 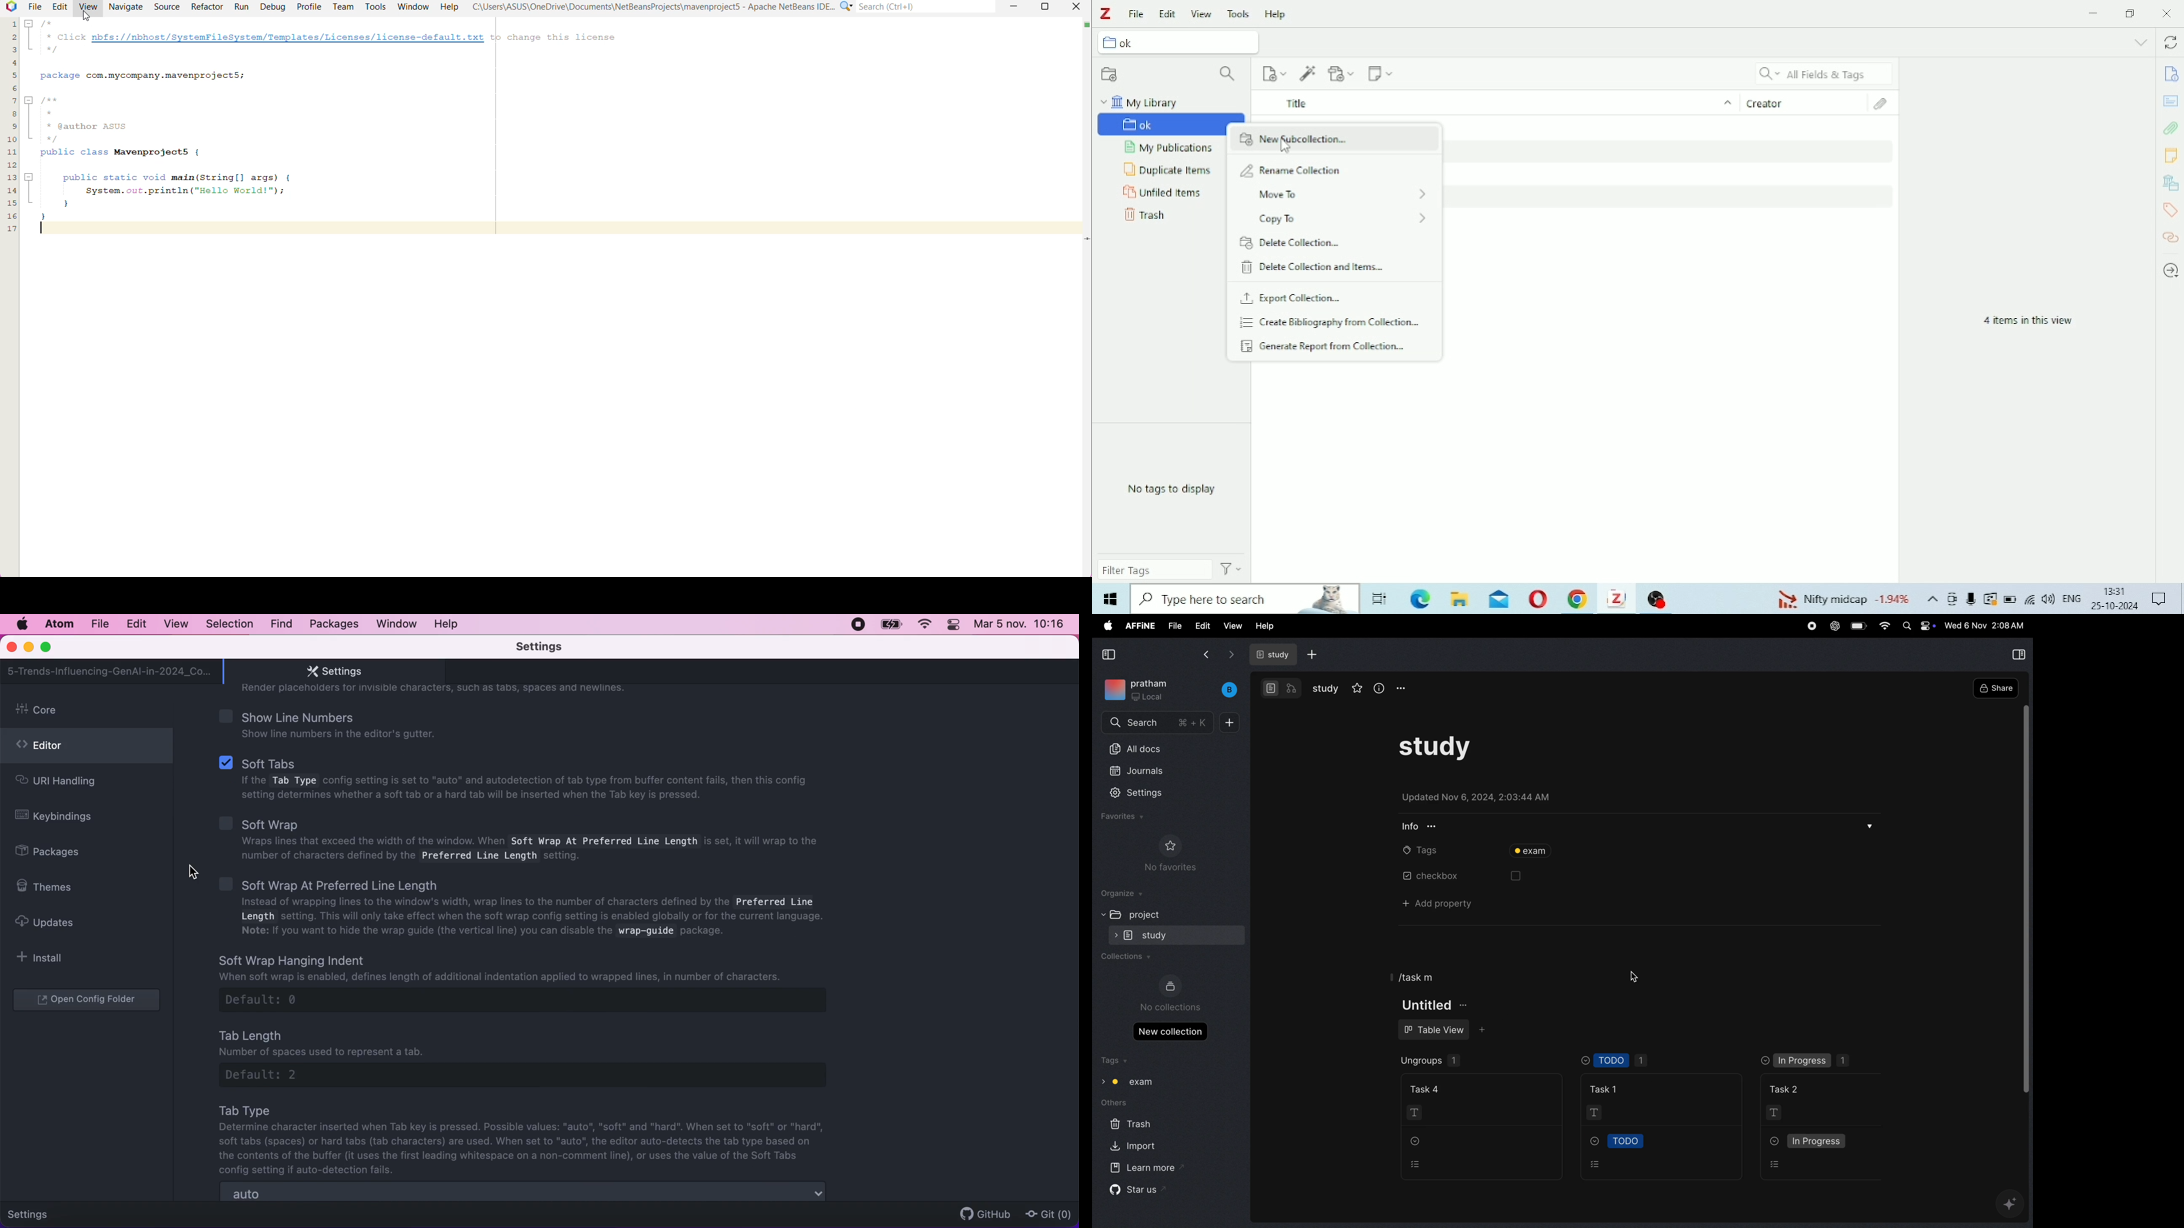 What do you see at coordinates (2095, 12) in the screenshot?
I see `Minimize` at bounding box center [2095, 12].